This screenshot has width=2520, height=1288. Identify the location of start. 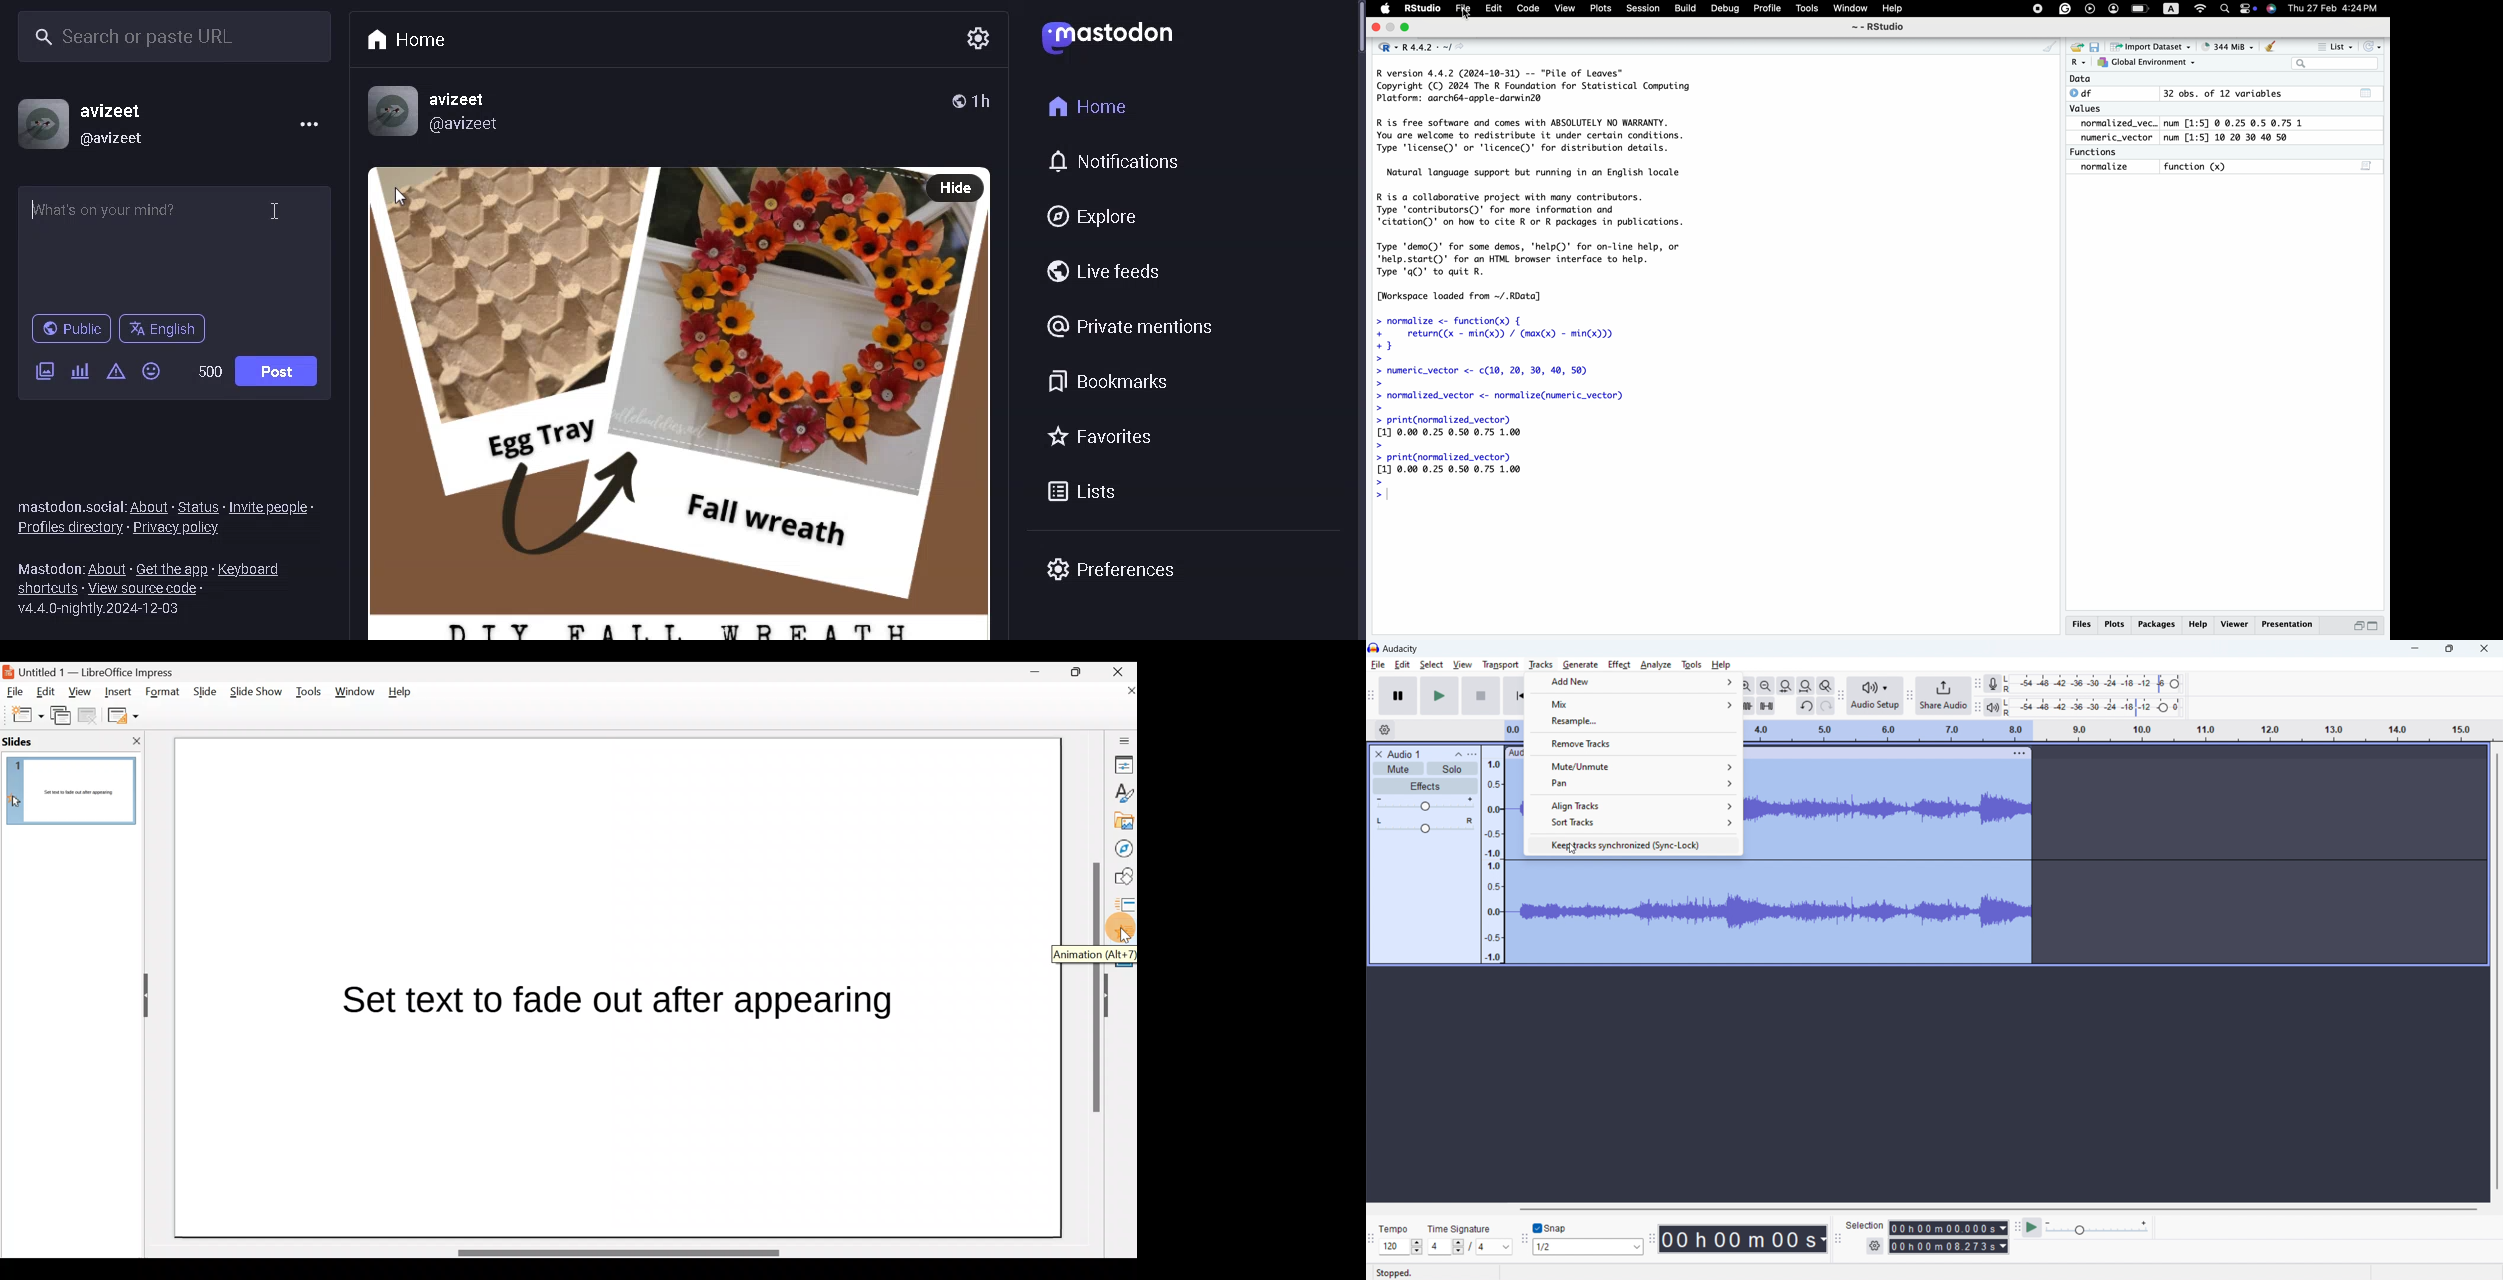
(1439, 695).